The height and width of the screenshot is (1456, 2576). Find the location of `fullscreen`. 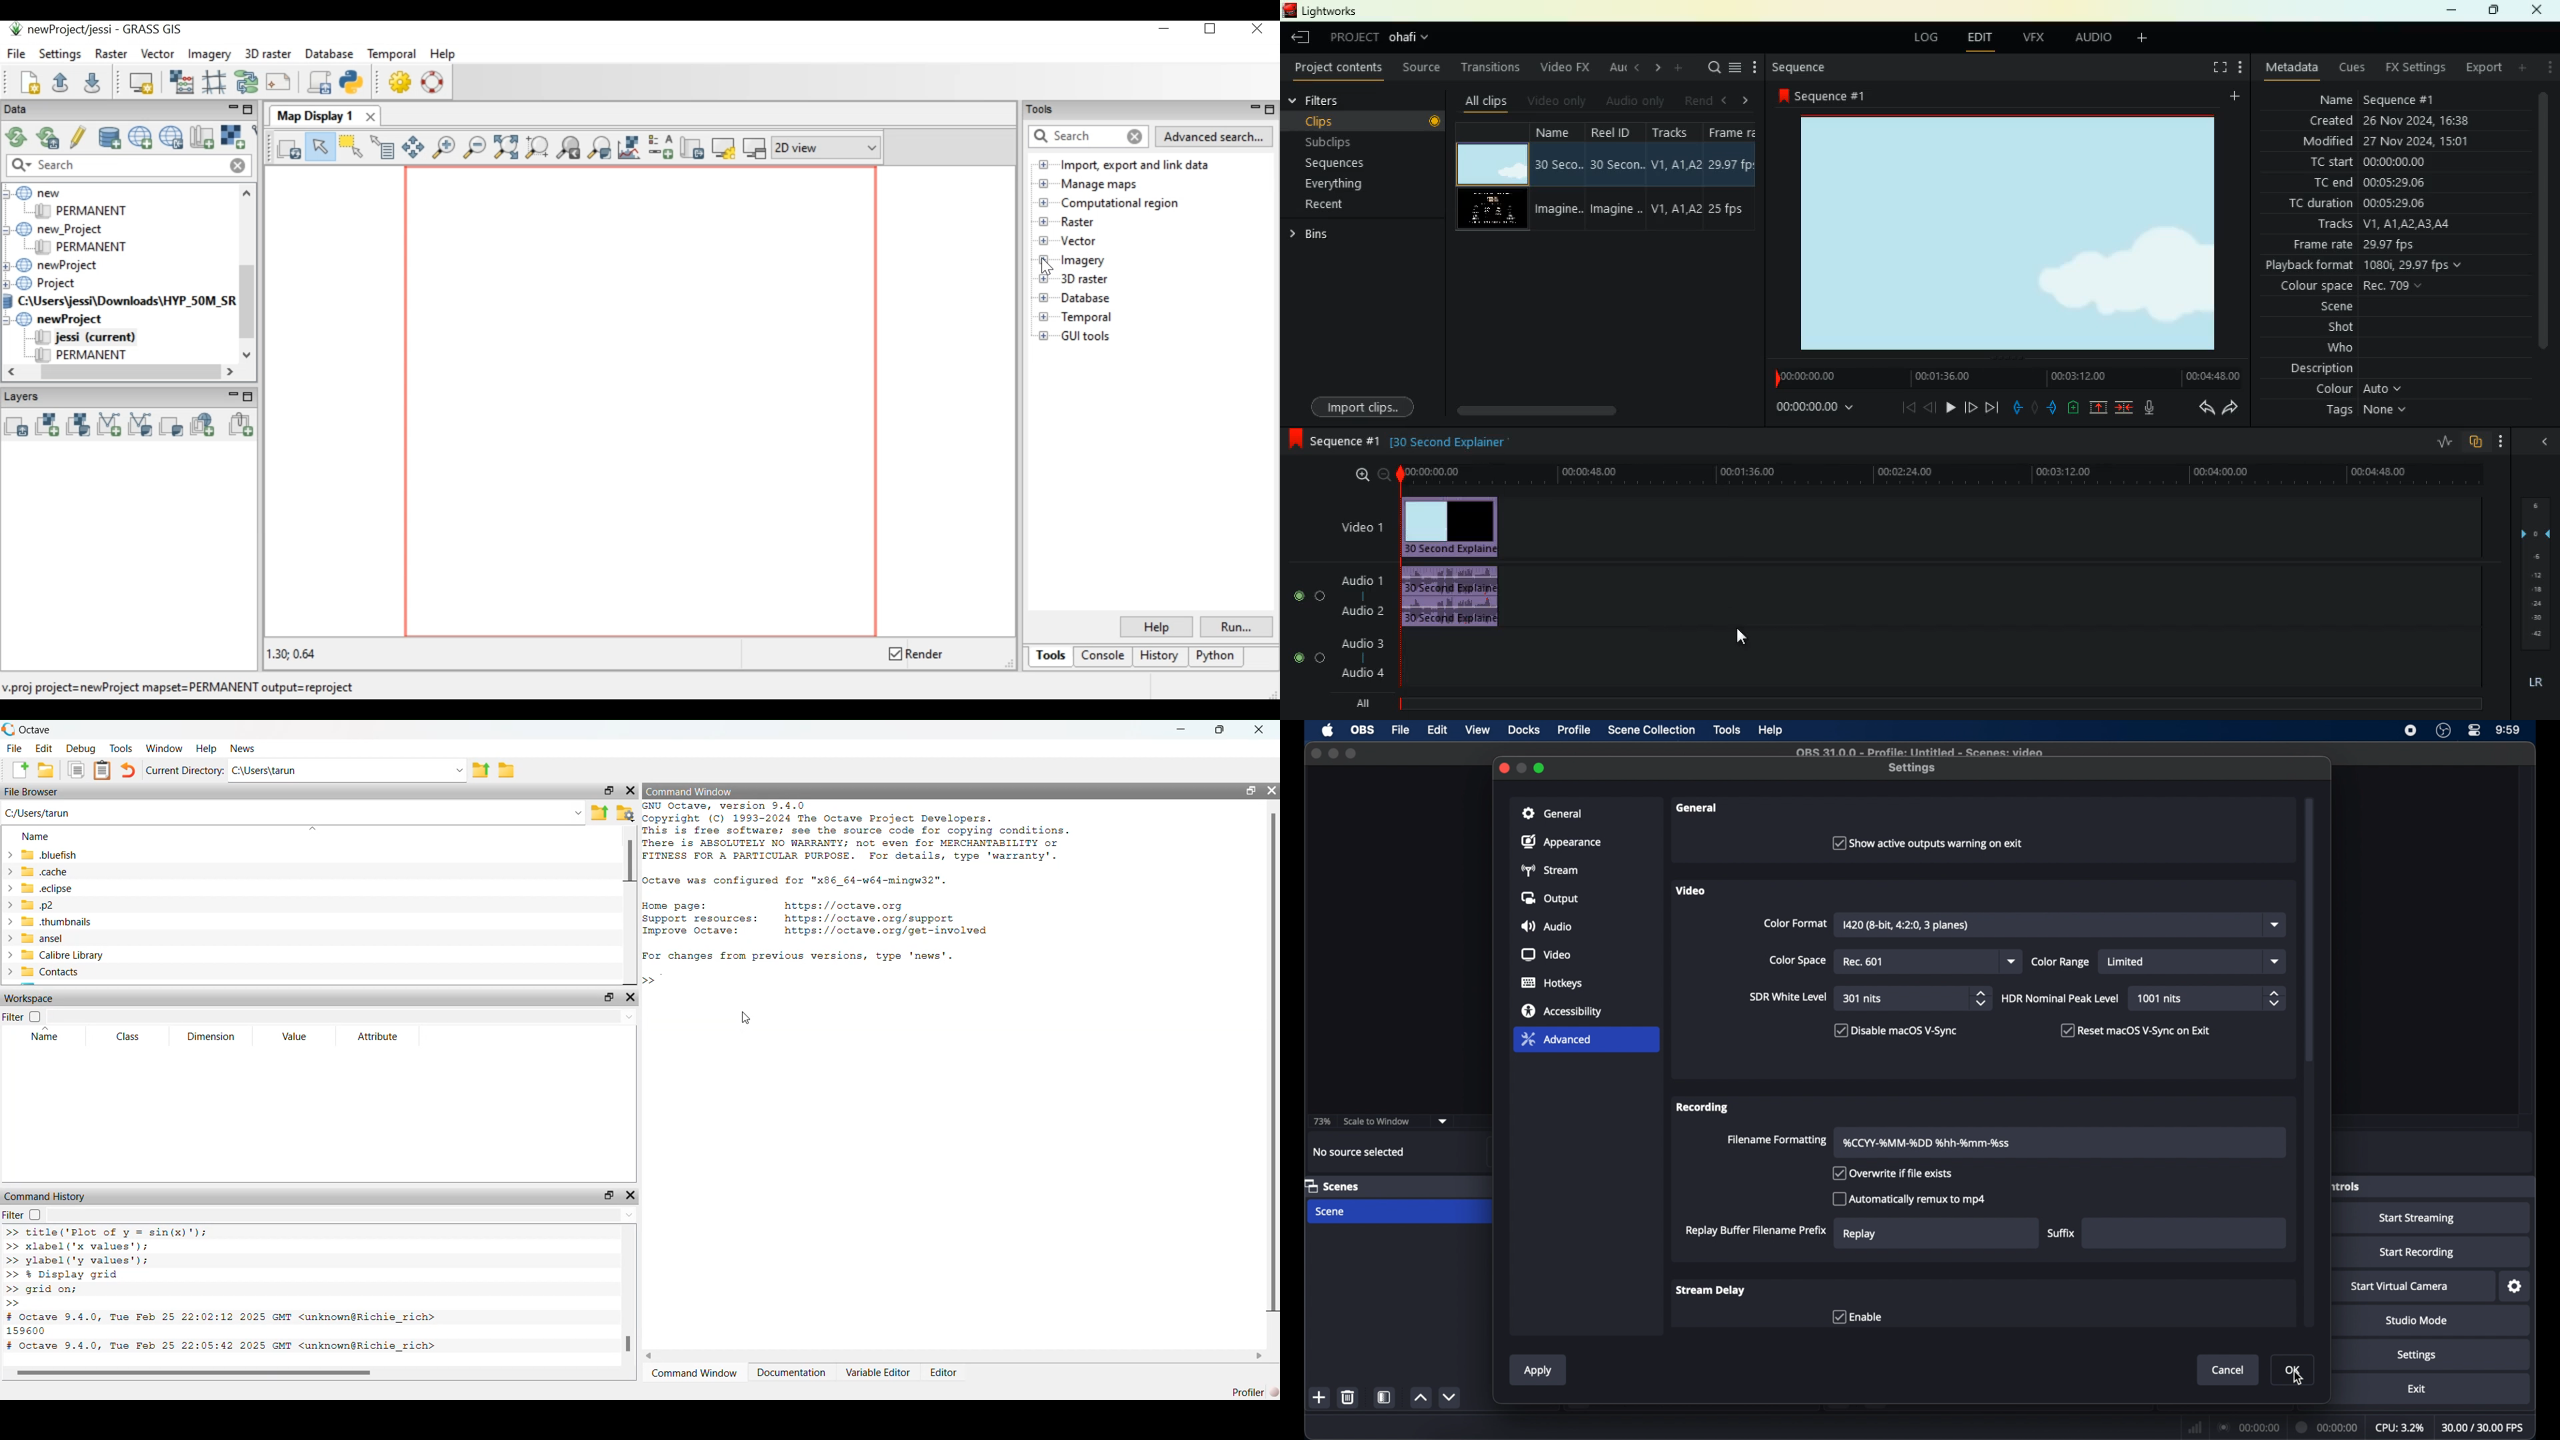

fullscreen is located at coordinates (2213, 68).